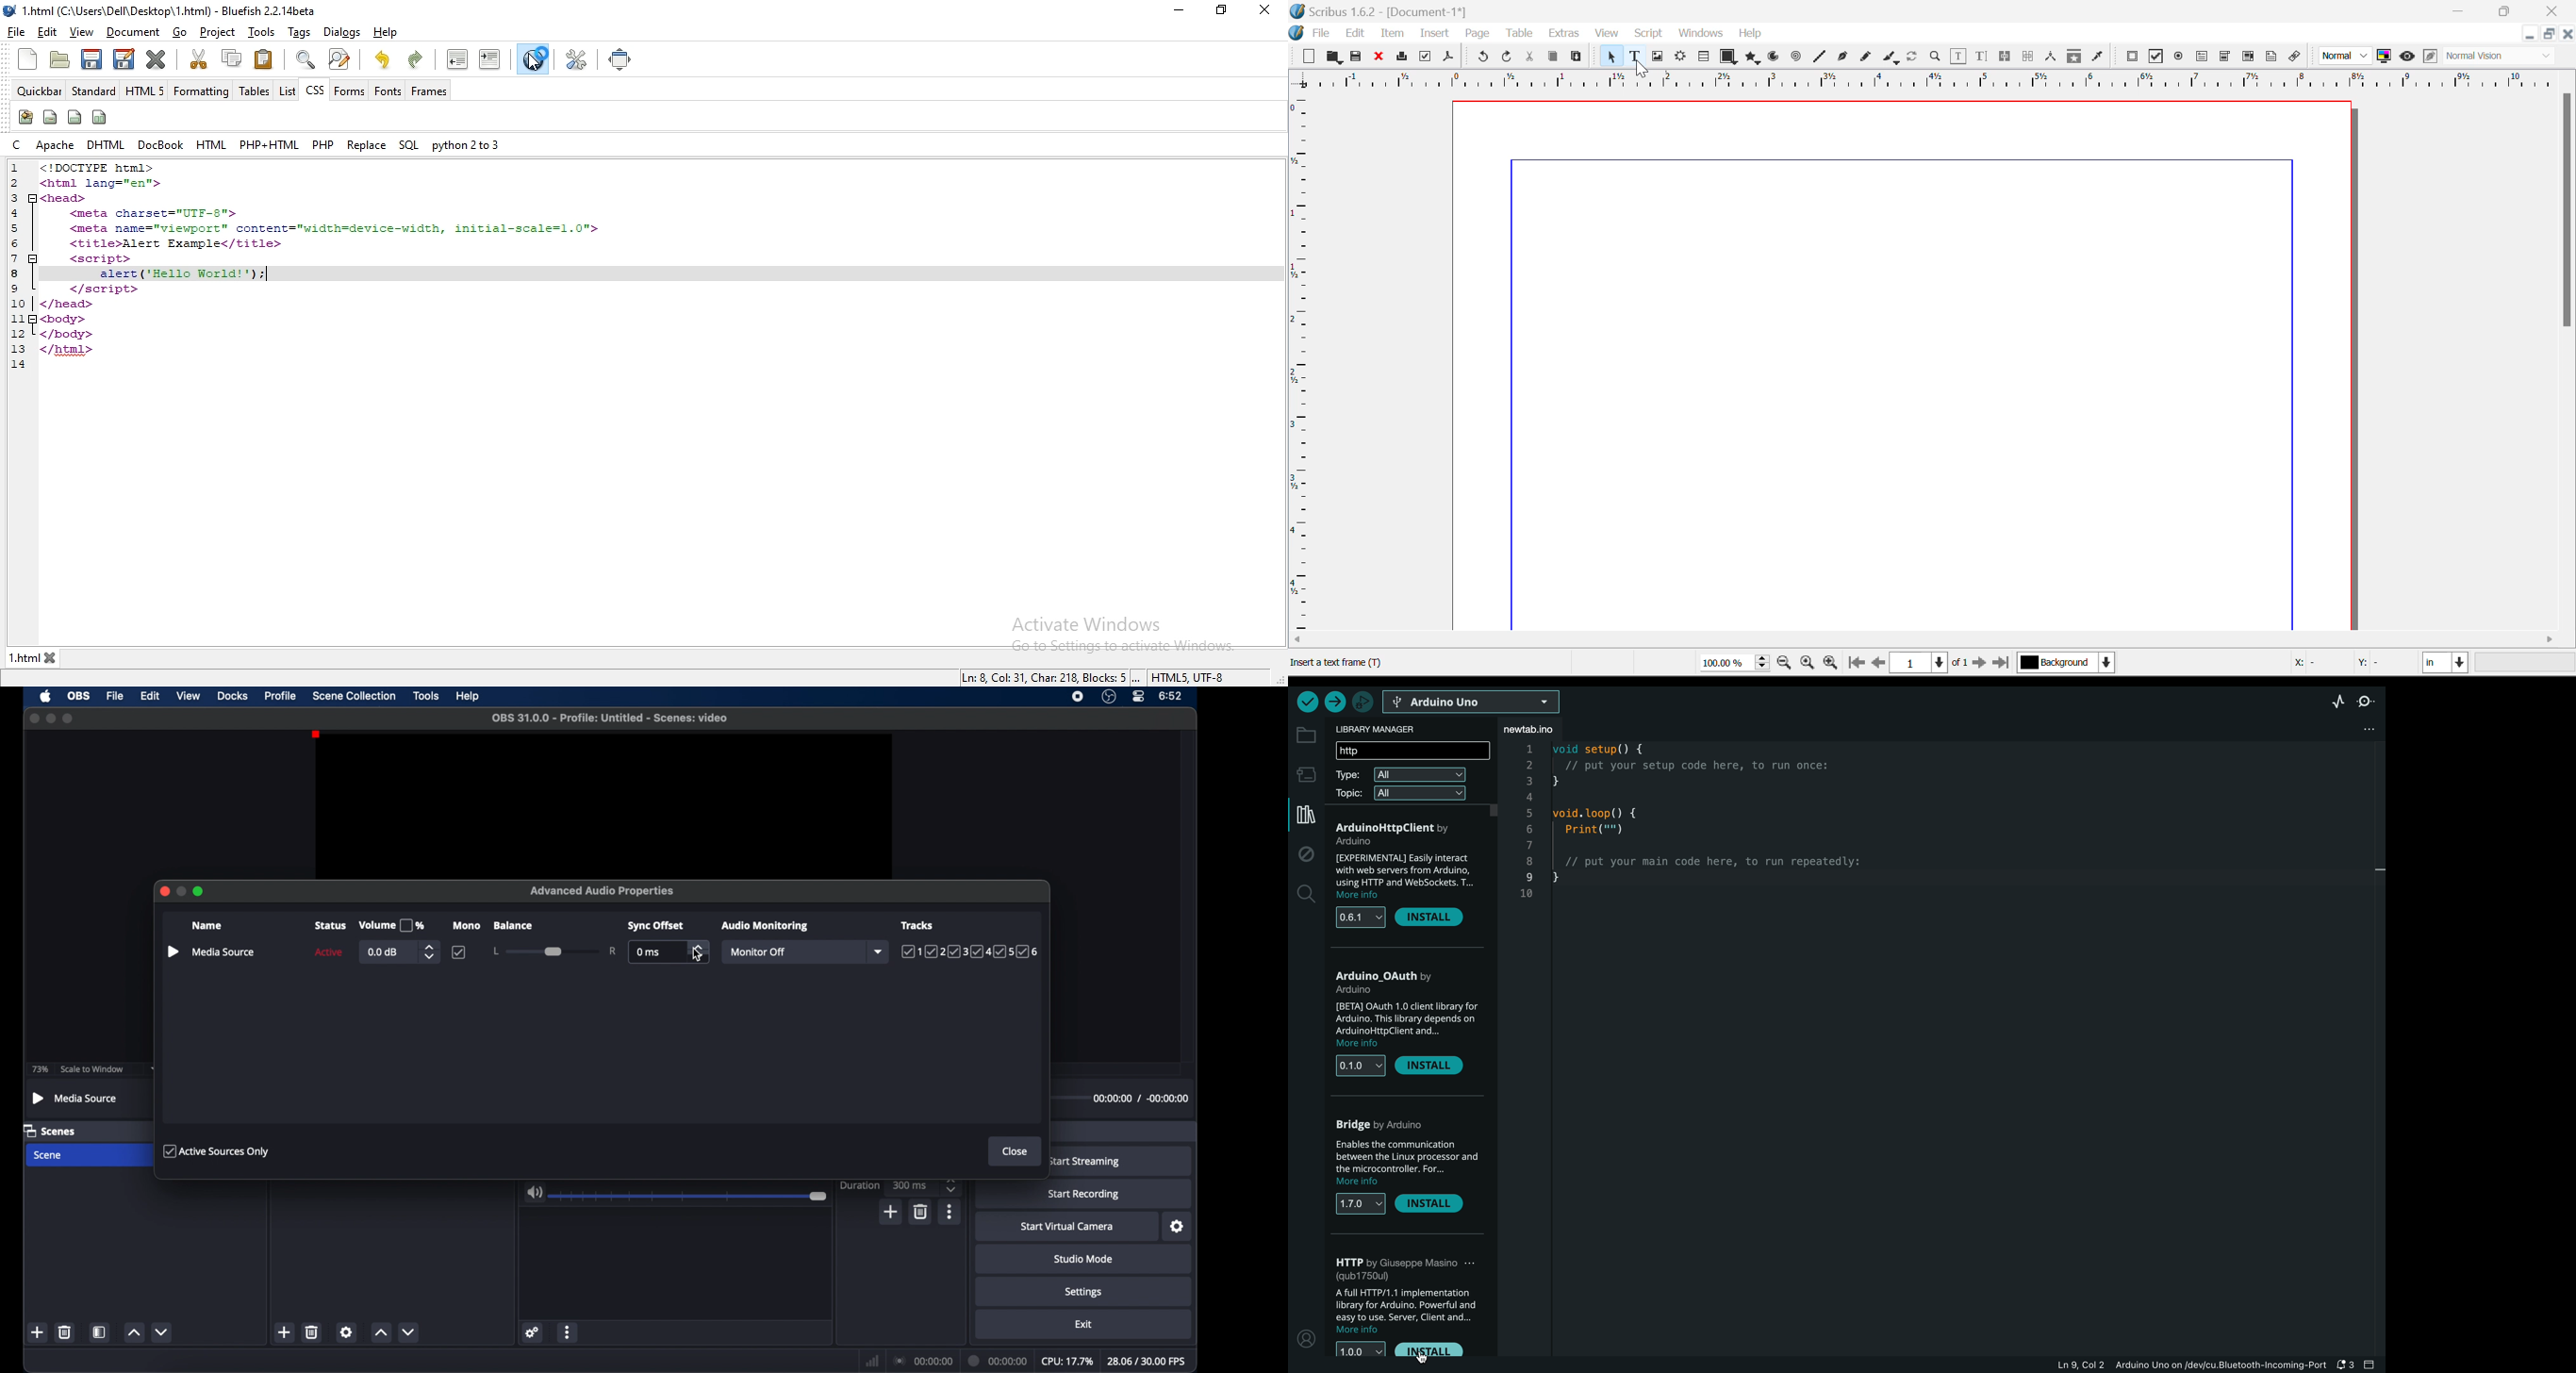 This screenshot has width=2576, height=1400. Describe the element at coordinates (50, 118) in the screenshot. I see `icon` at that location.